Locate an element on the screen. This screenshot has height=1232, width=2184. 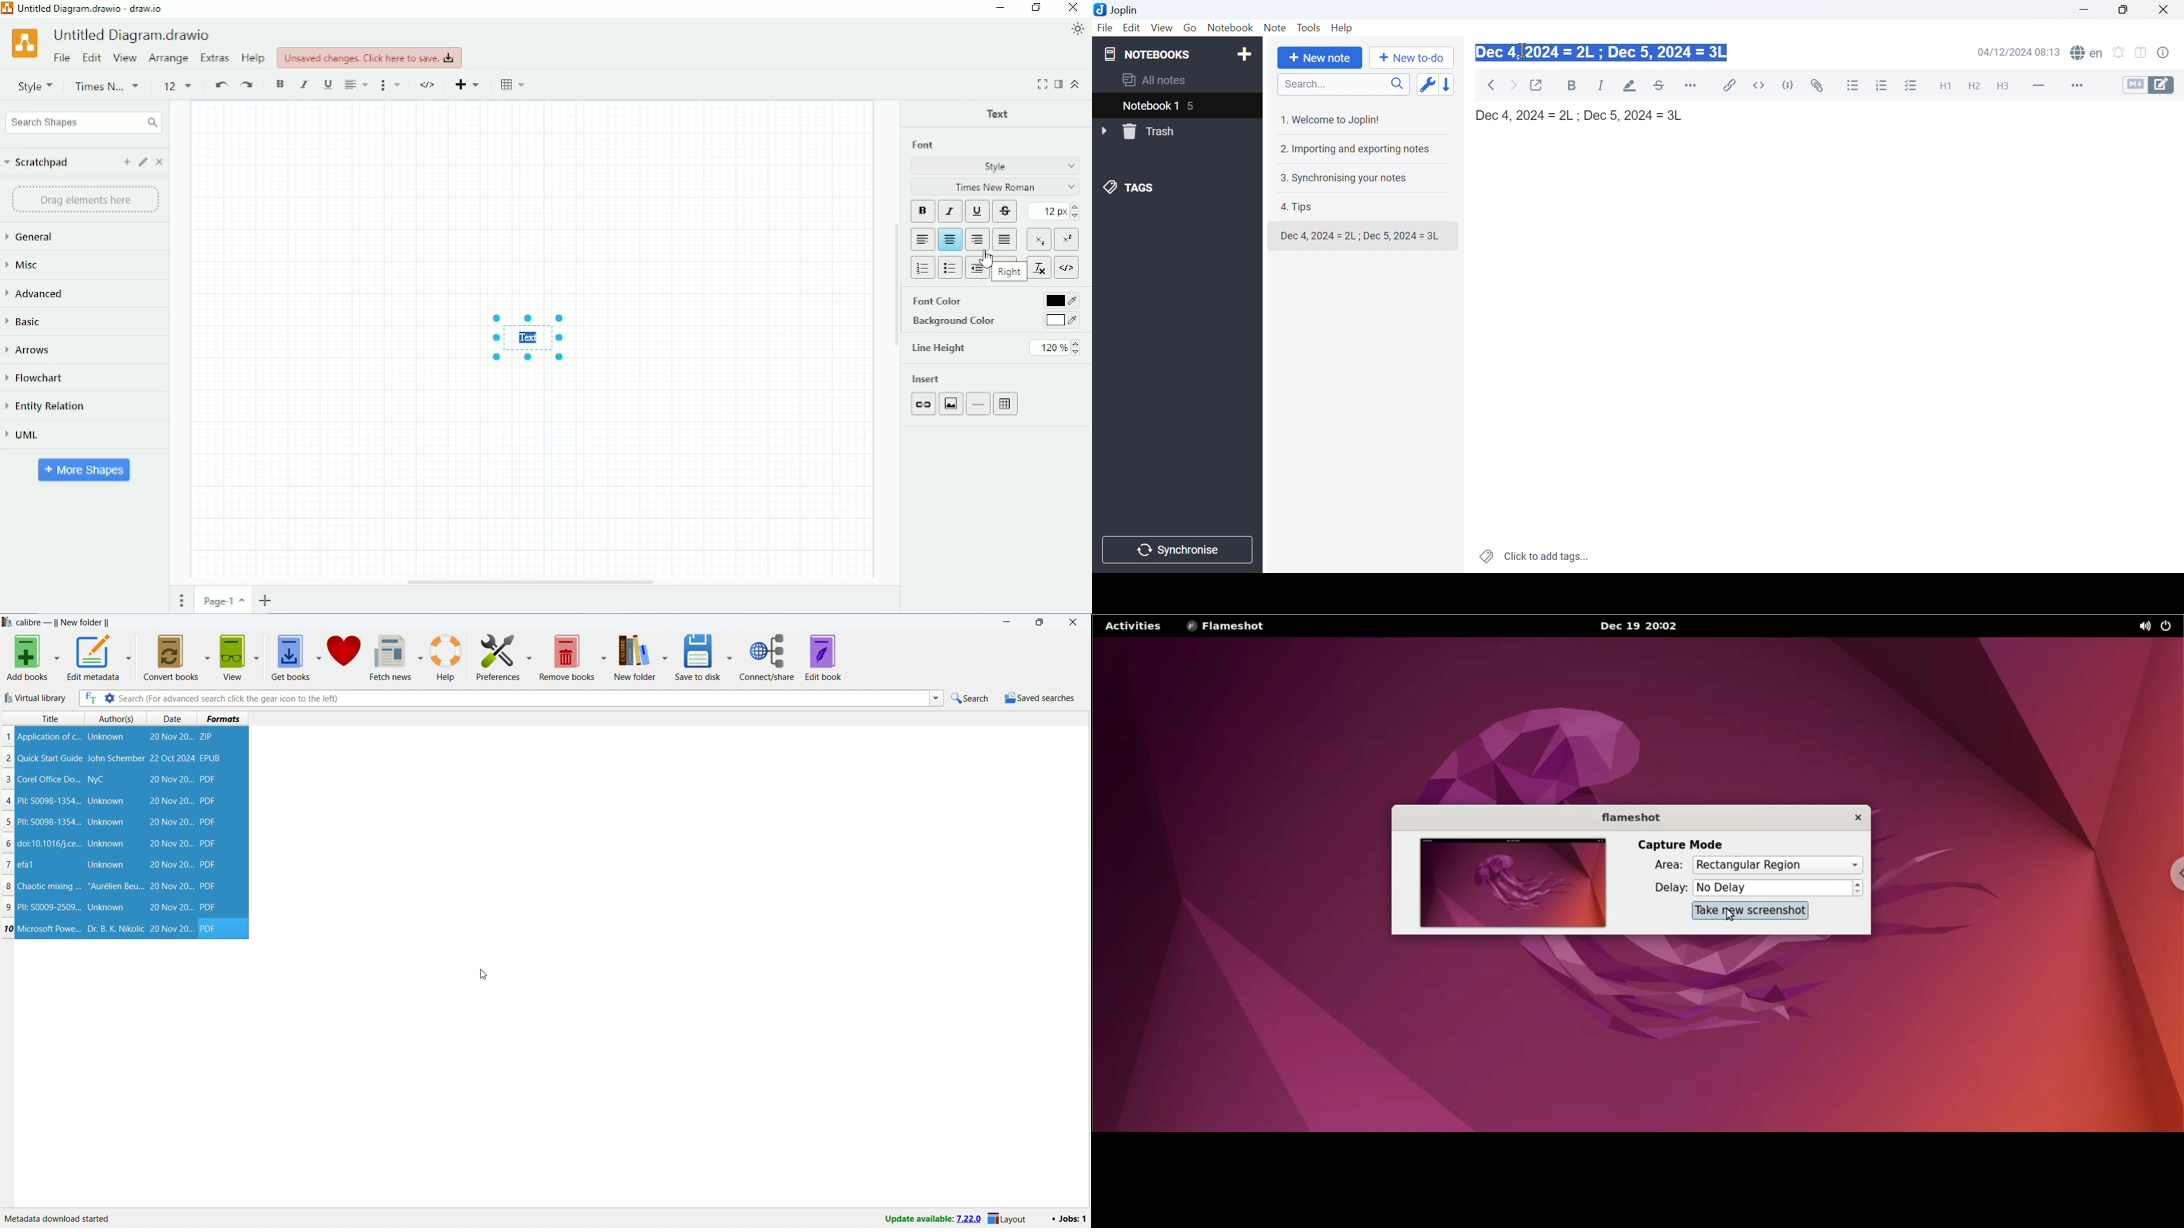
Edit is located at coordinates (1132, 28).